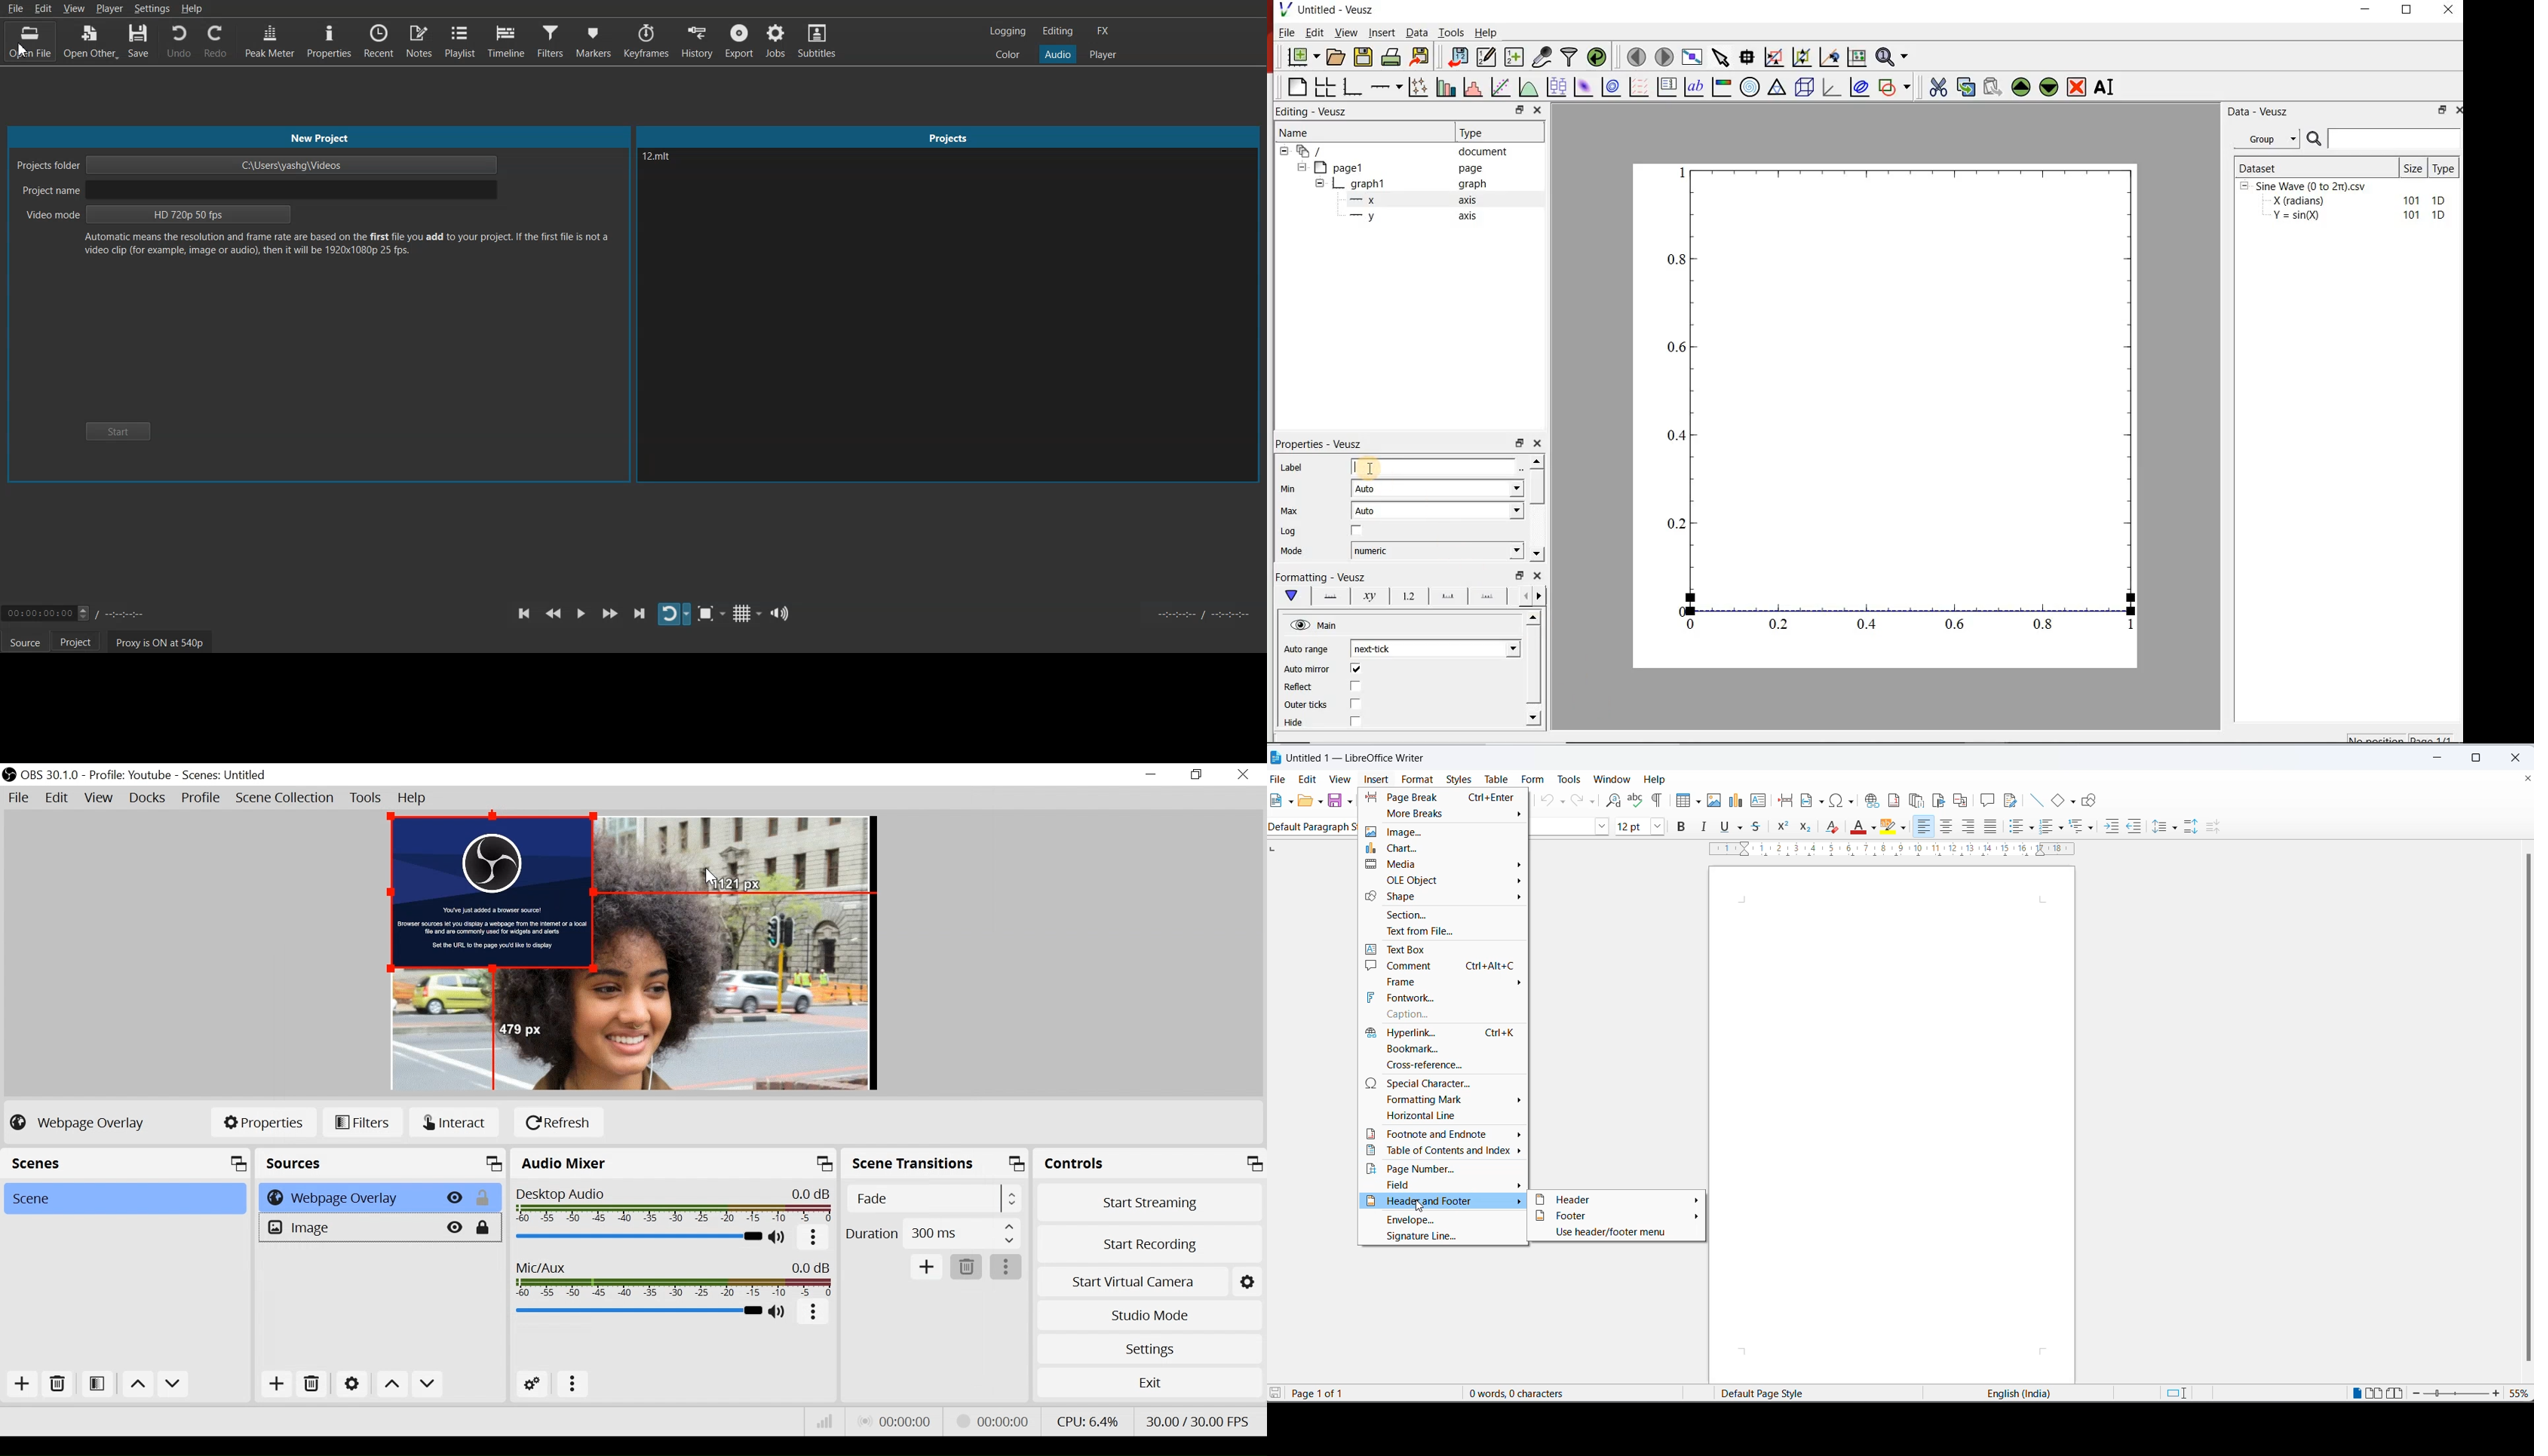  I want to click on character highlighting options, so click(1906, 828).